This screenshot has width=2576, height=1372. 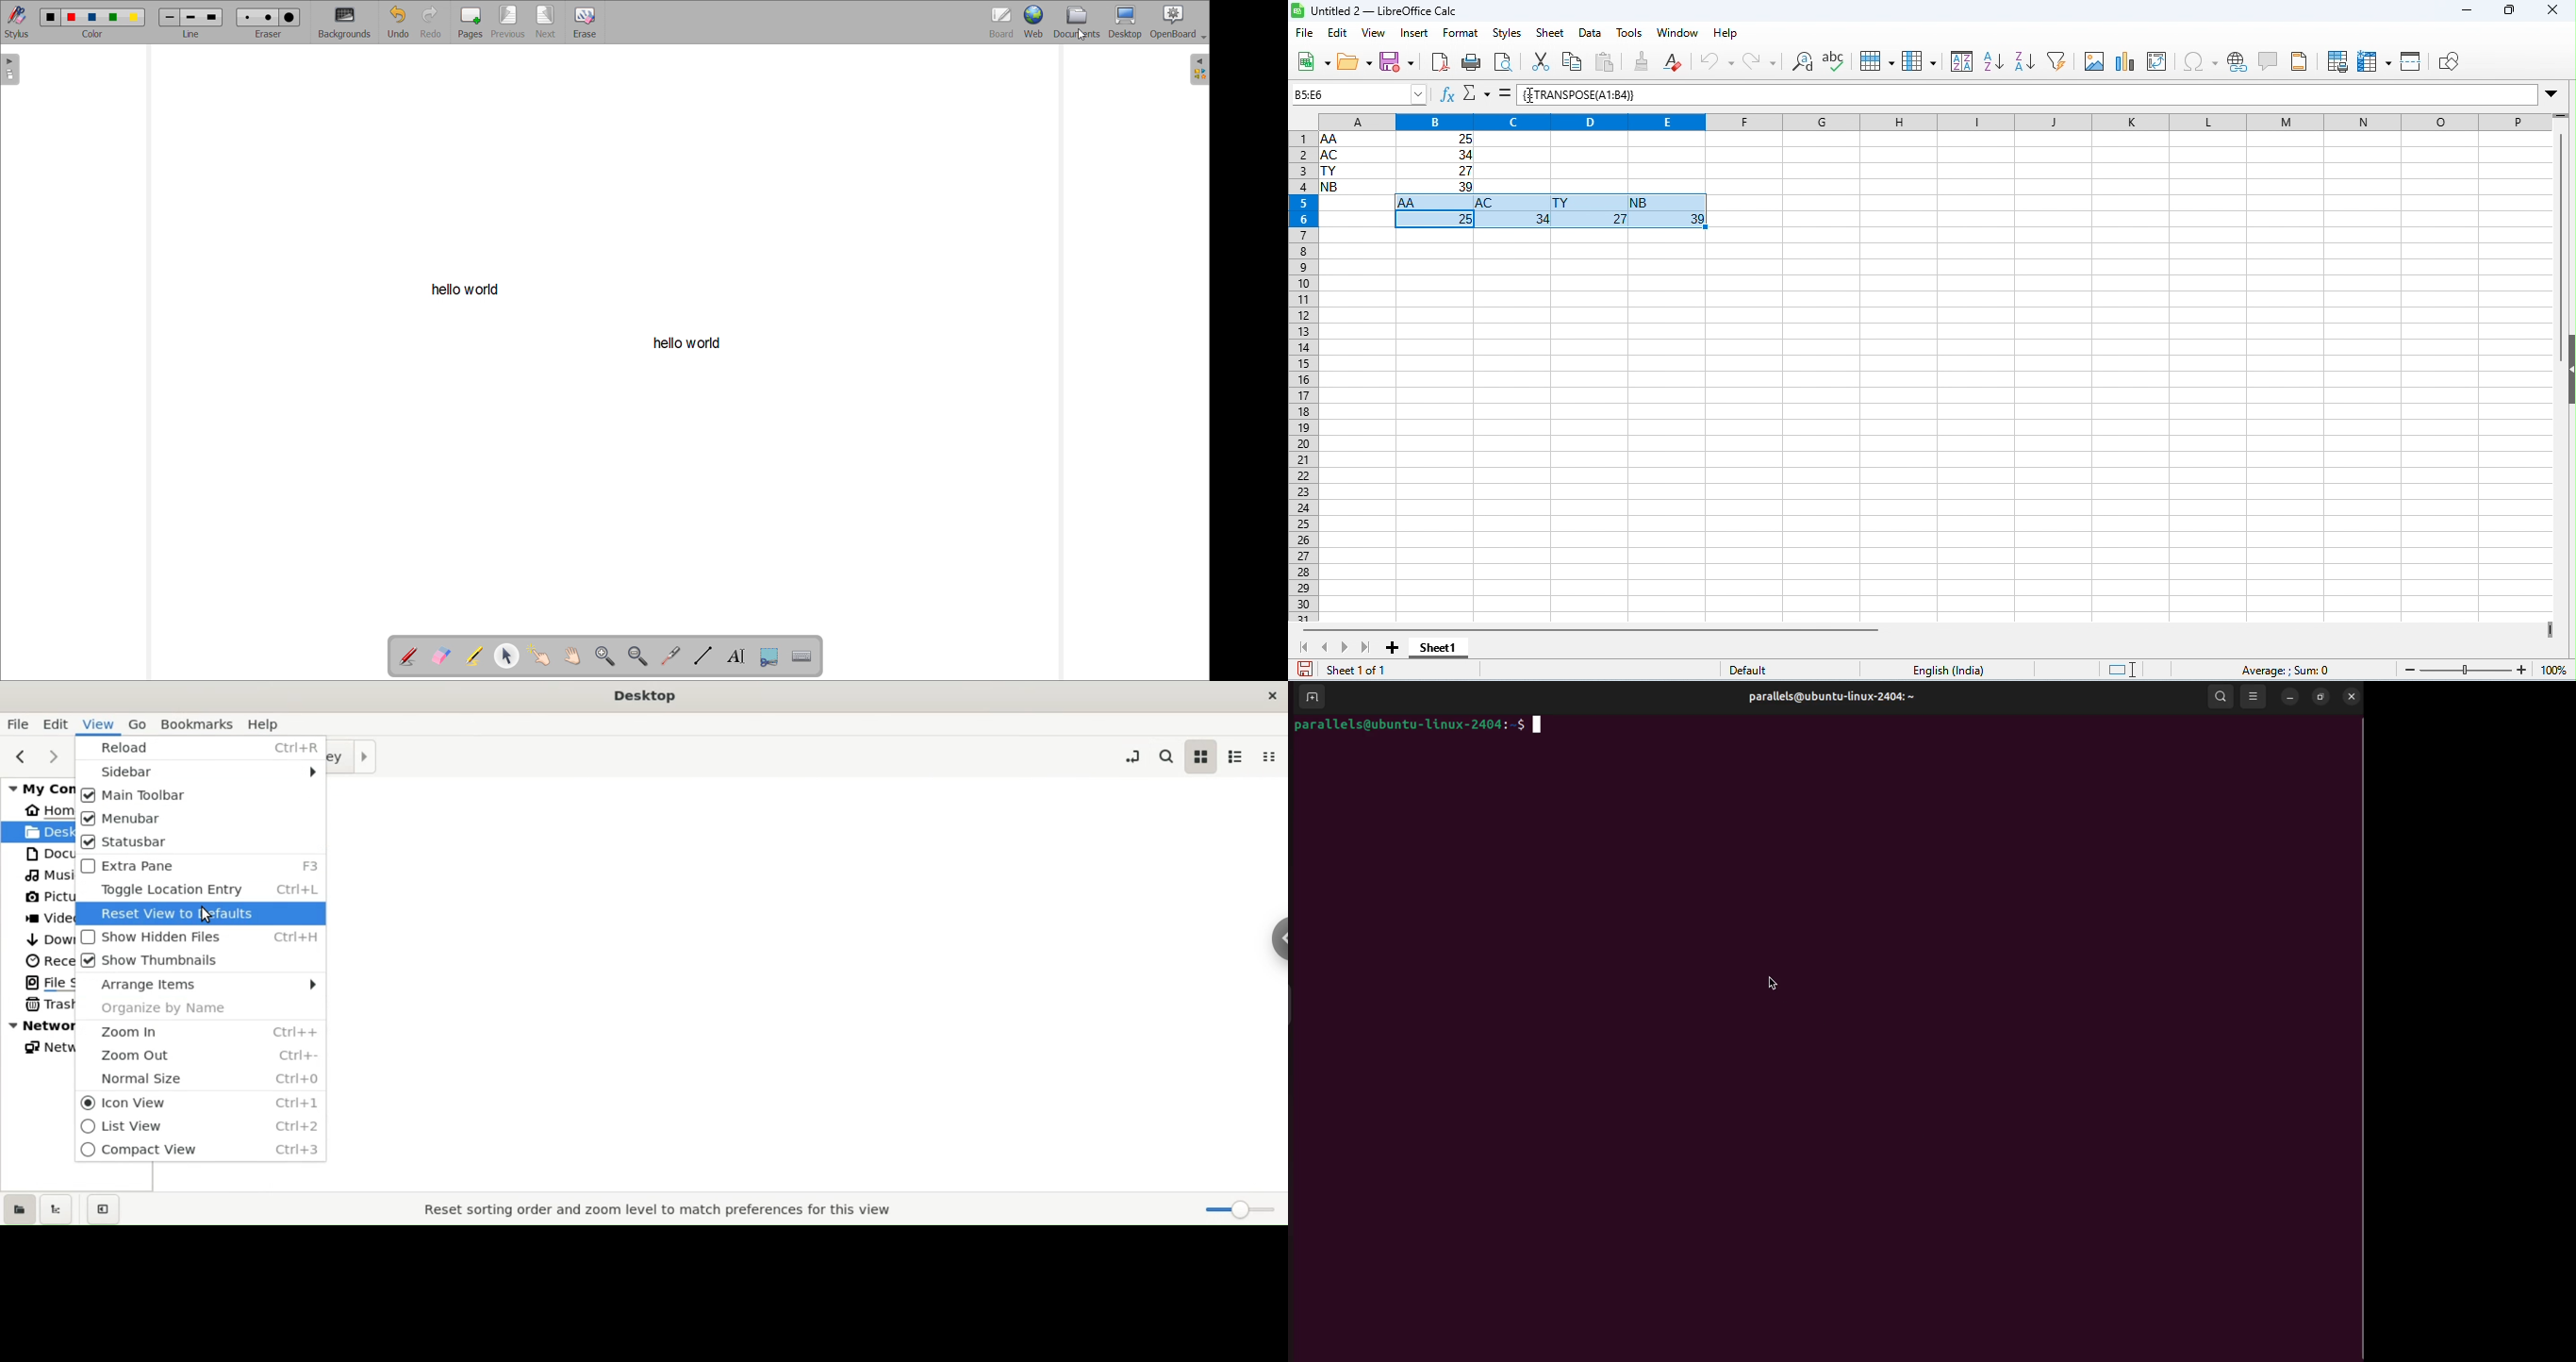 What do you see at coordinates (1470, 64) in the screenshot?
I see `print` at bounding box center [1470, 64].